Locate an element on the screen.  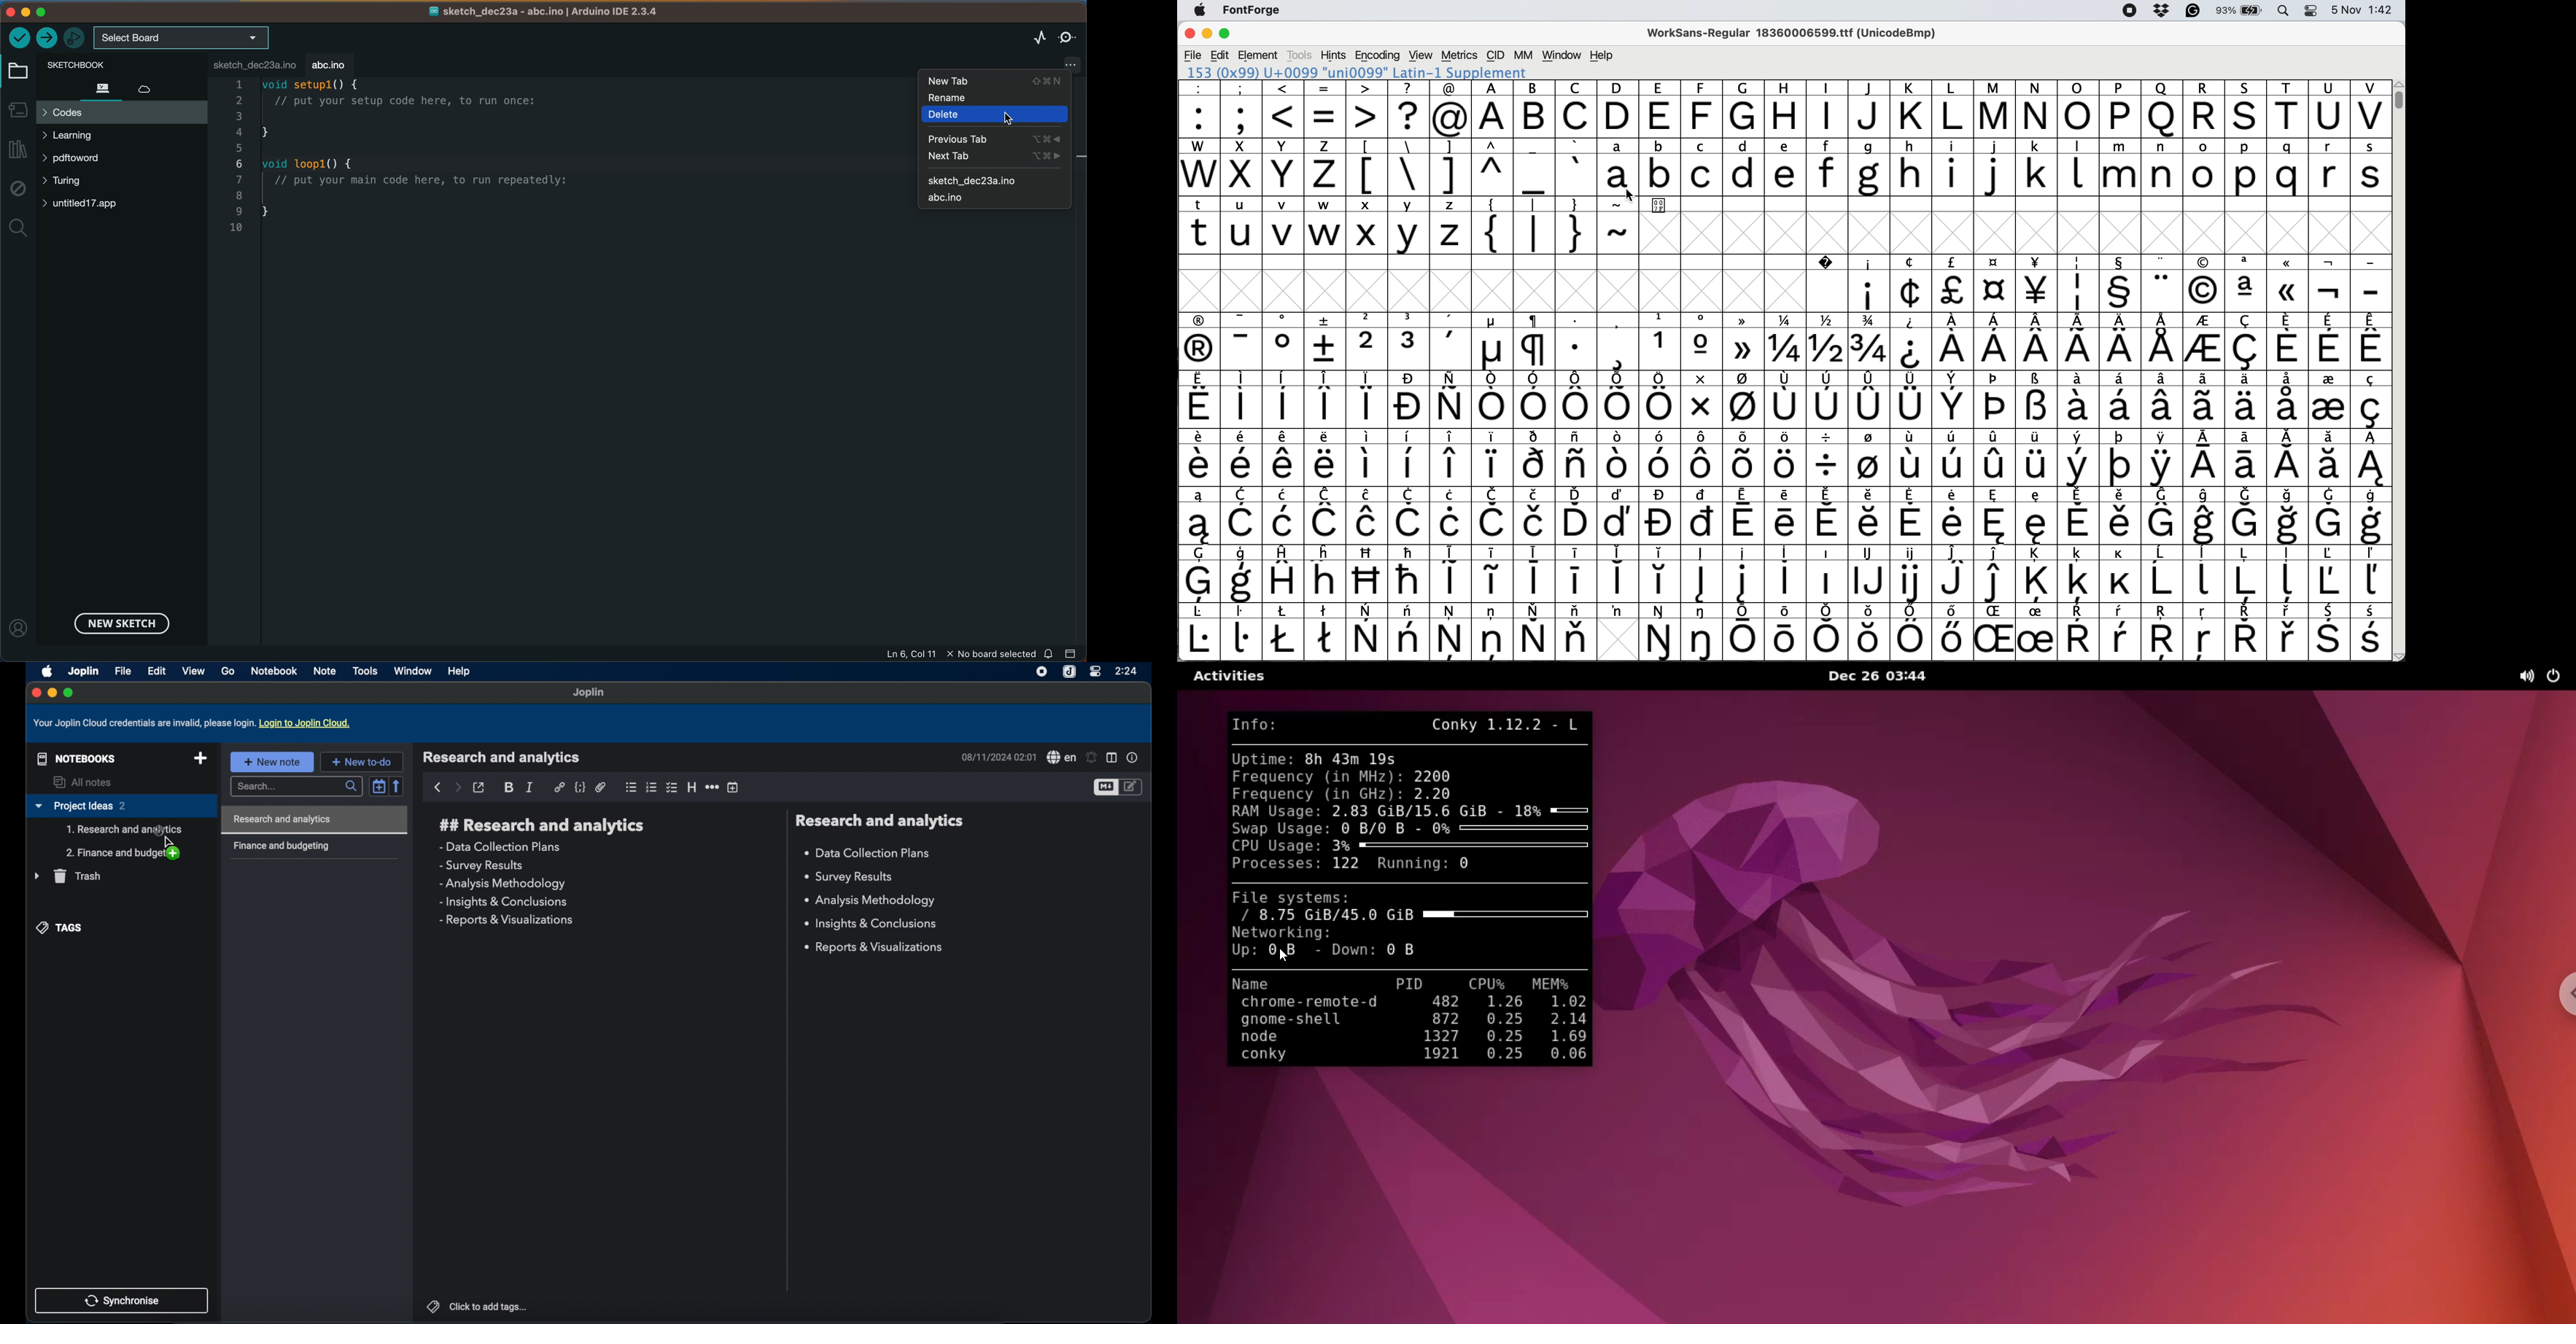
symbol is located at coordinates (1869, 458).